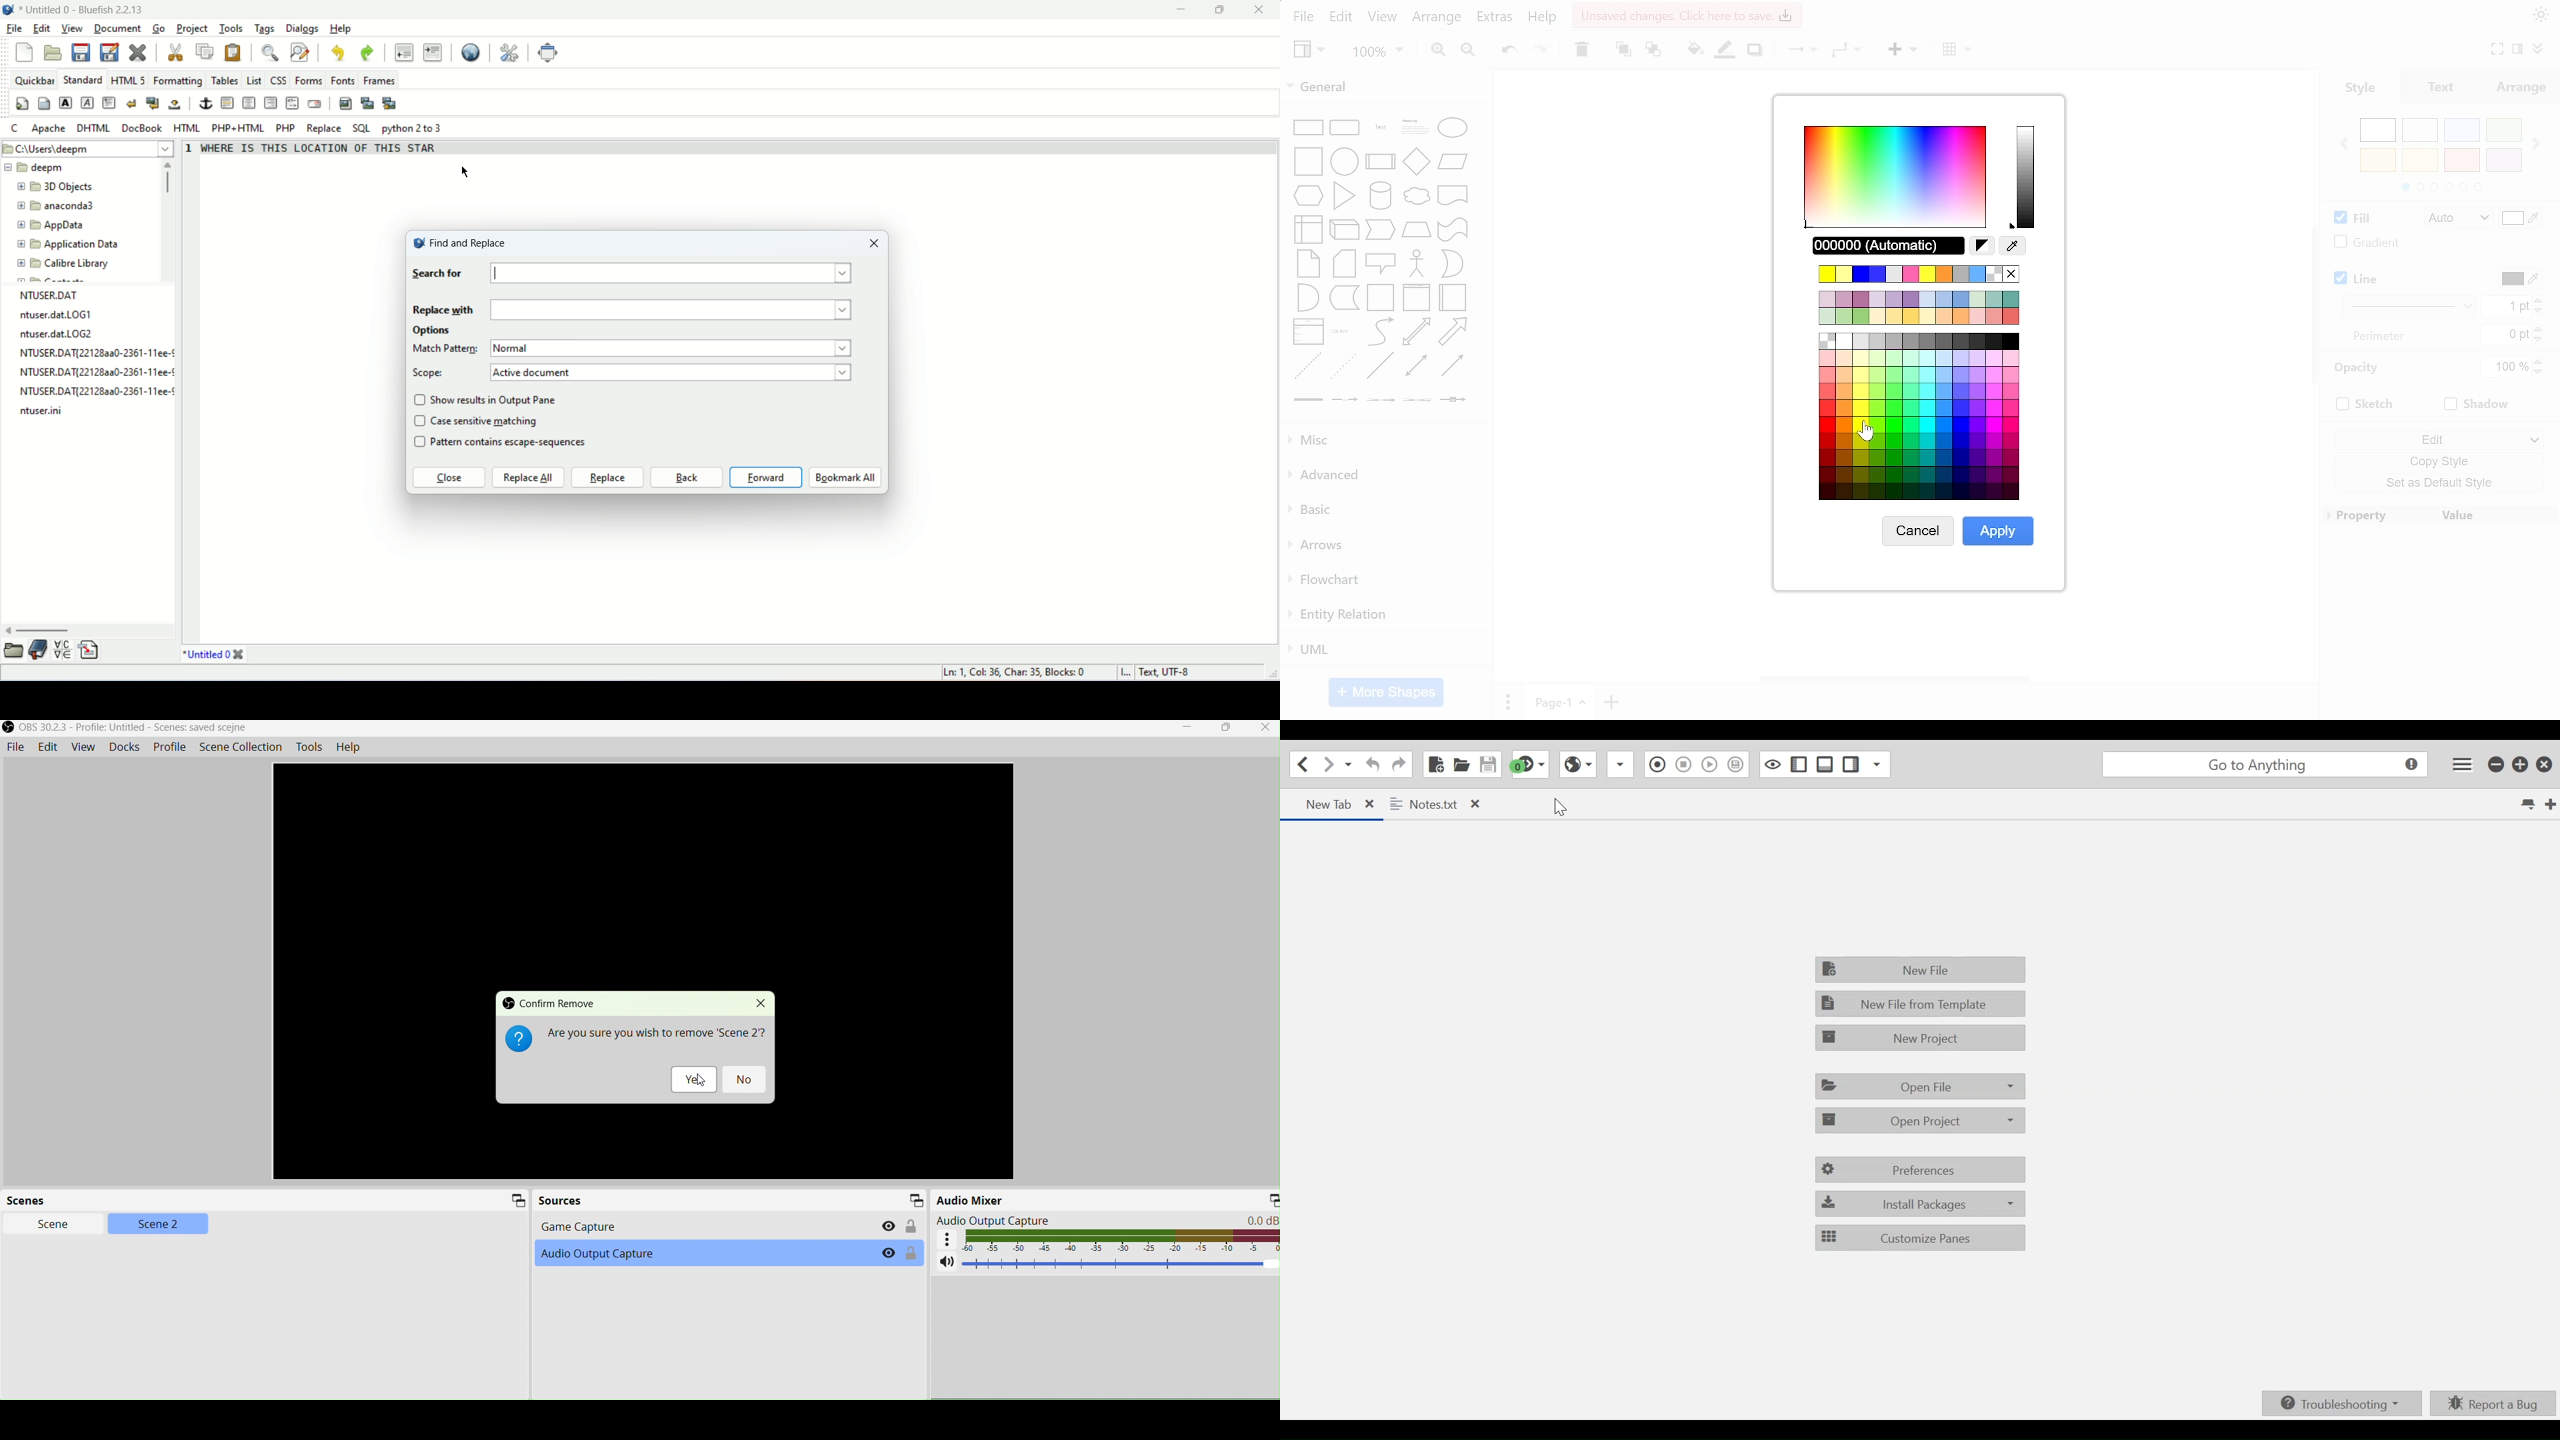 The width and height of the screenshot is (2576, 1456). I want to click on tags, so click(263, 29).